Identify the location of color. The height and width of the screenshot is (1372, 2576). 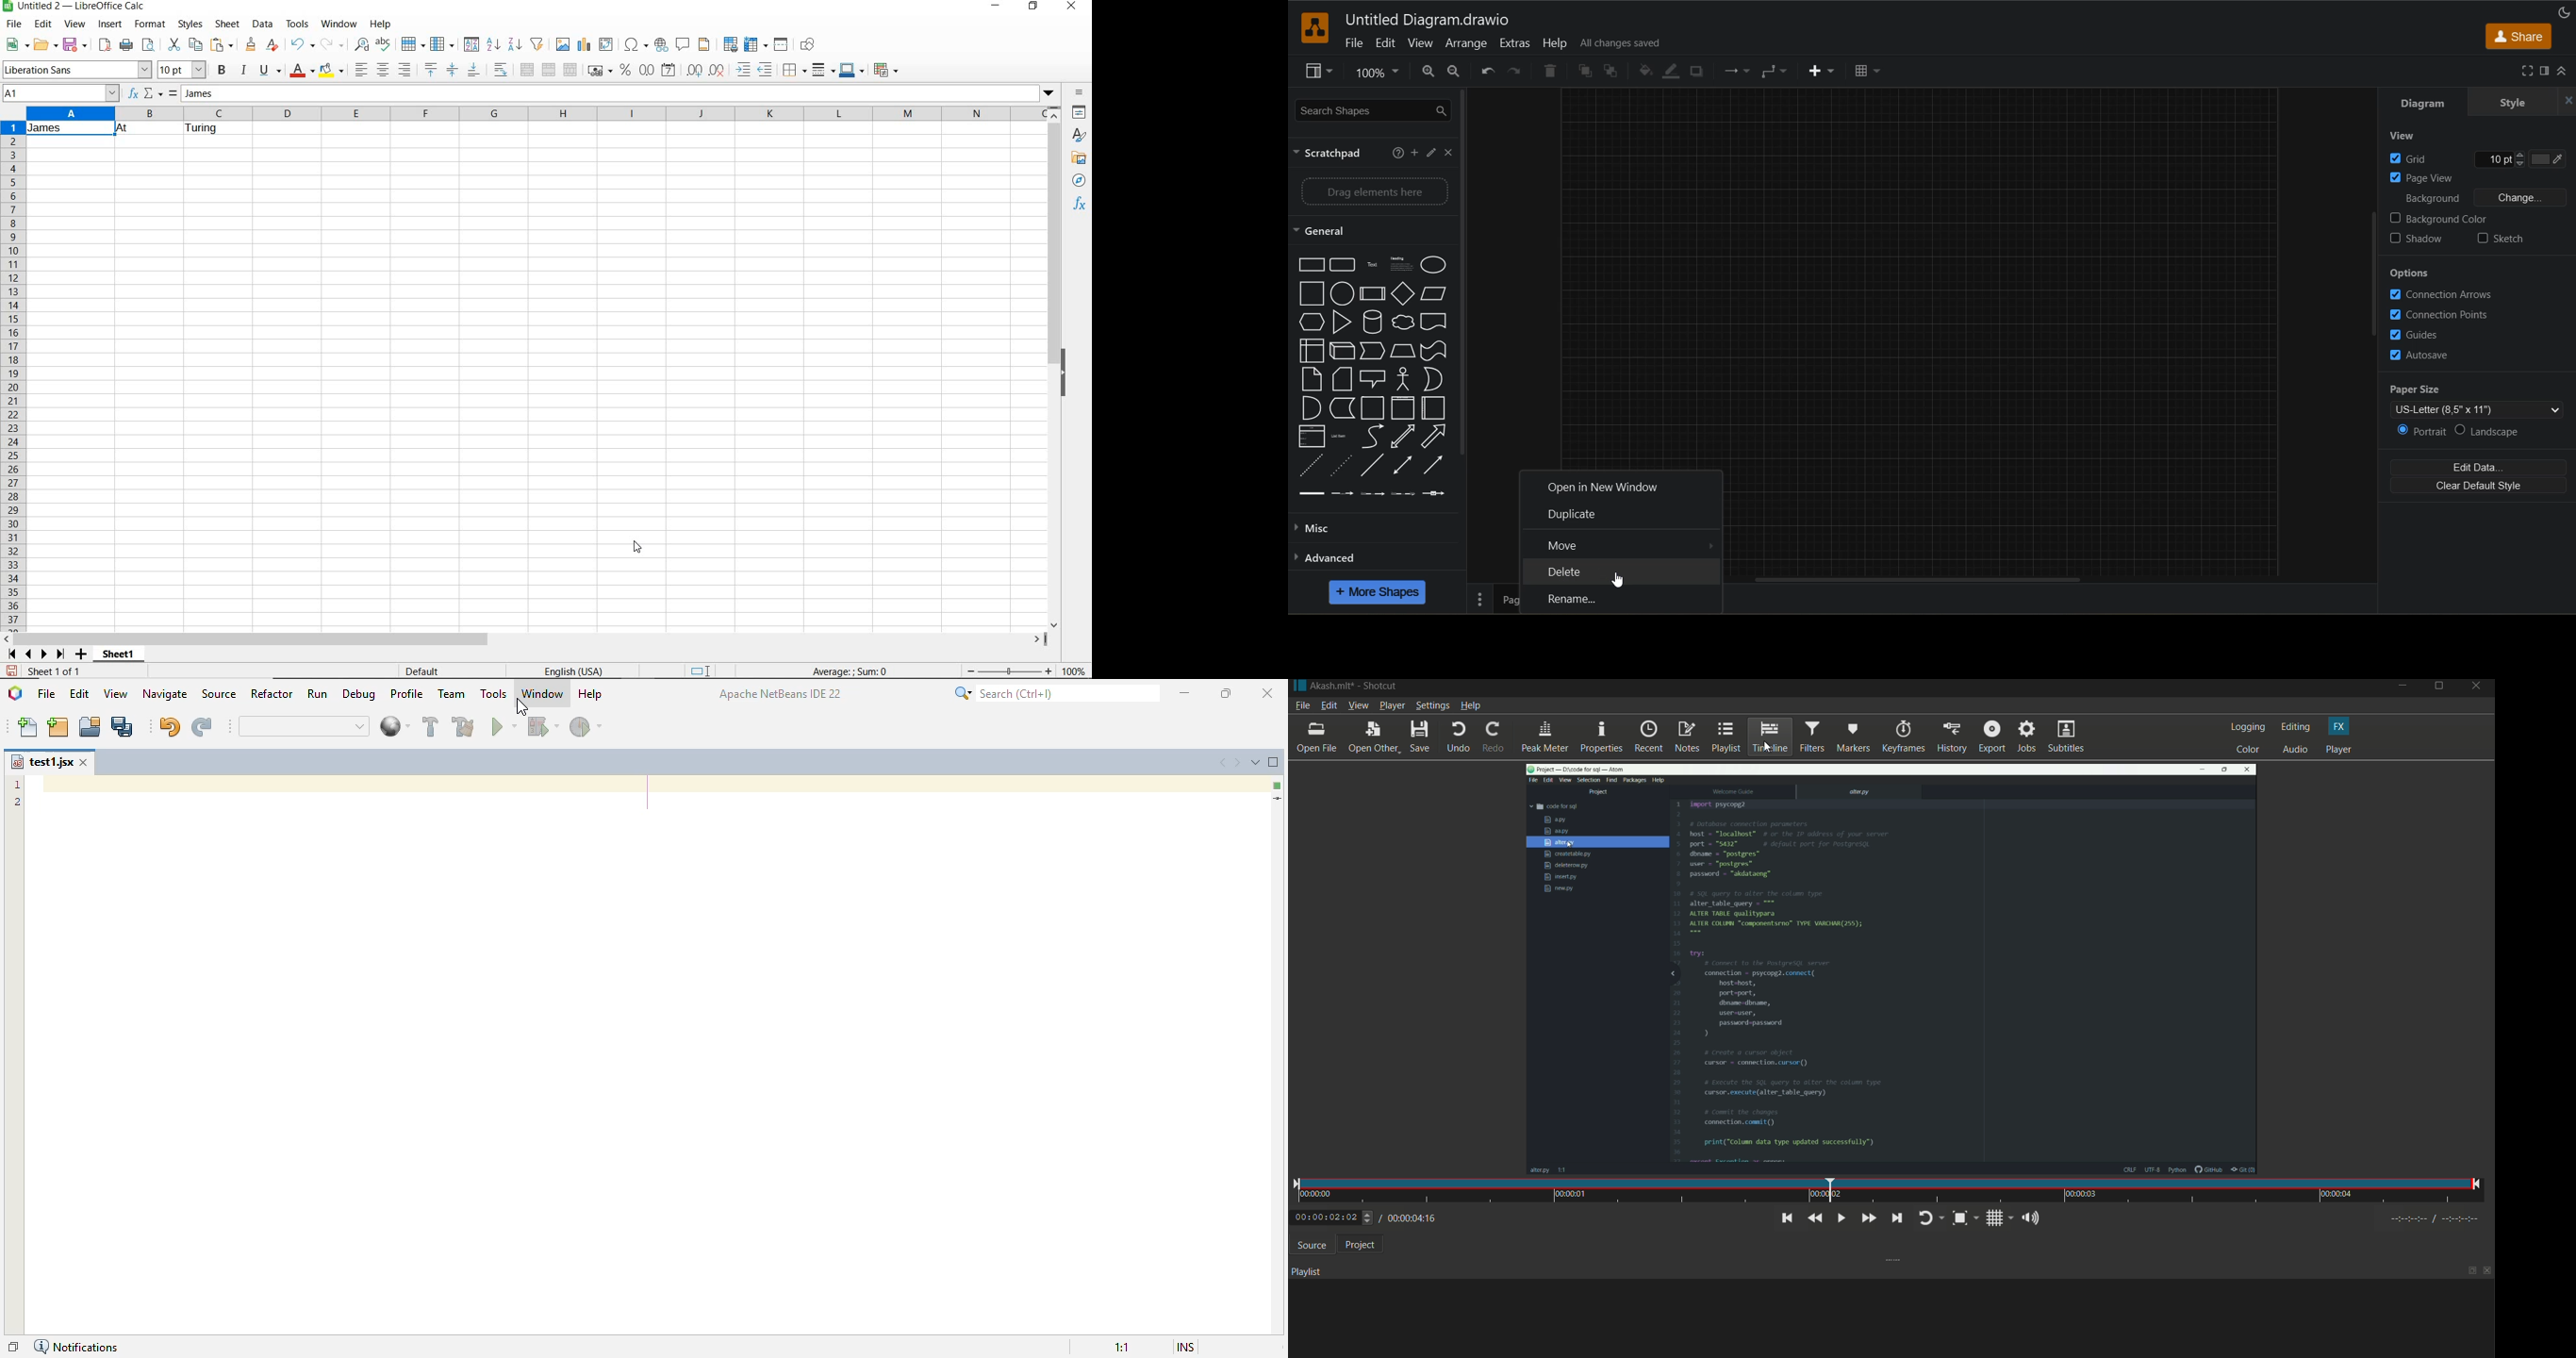
(2247, 749).